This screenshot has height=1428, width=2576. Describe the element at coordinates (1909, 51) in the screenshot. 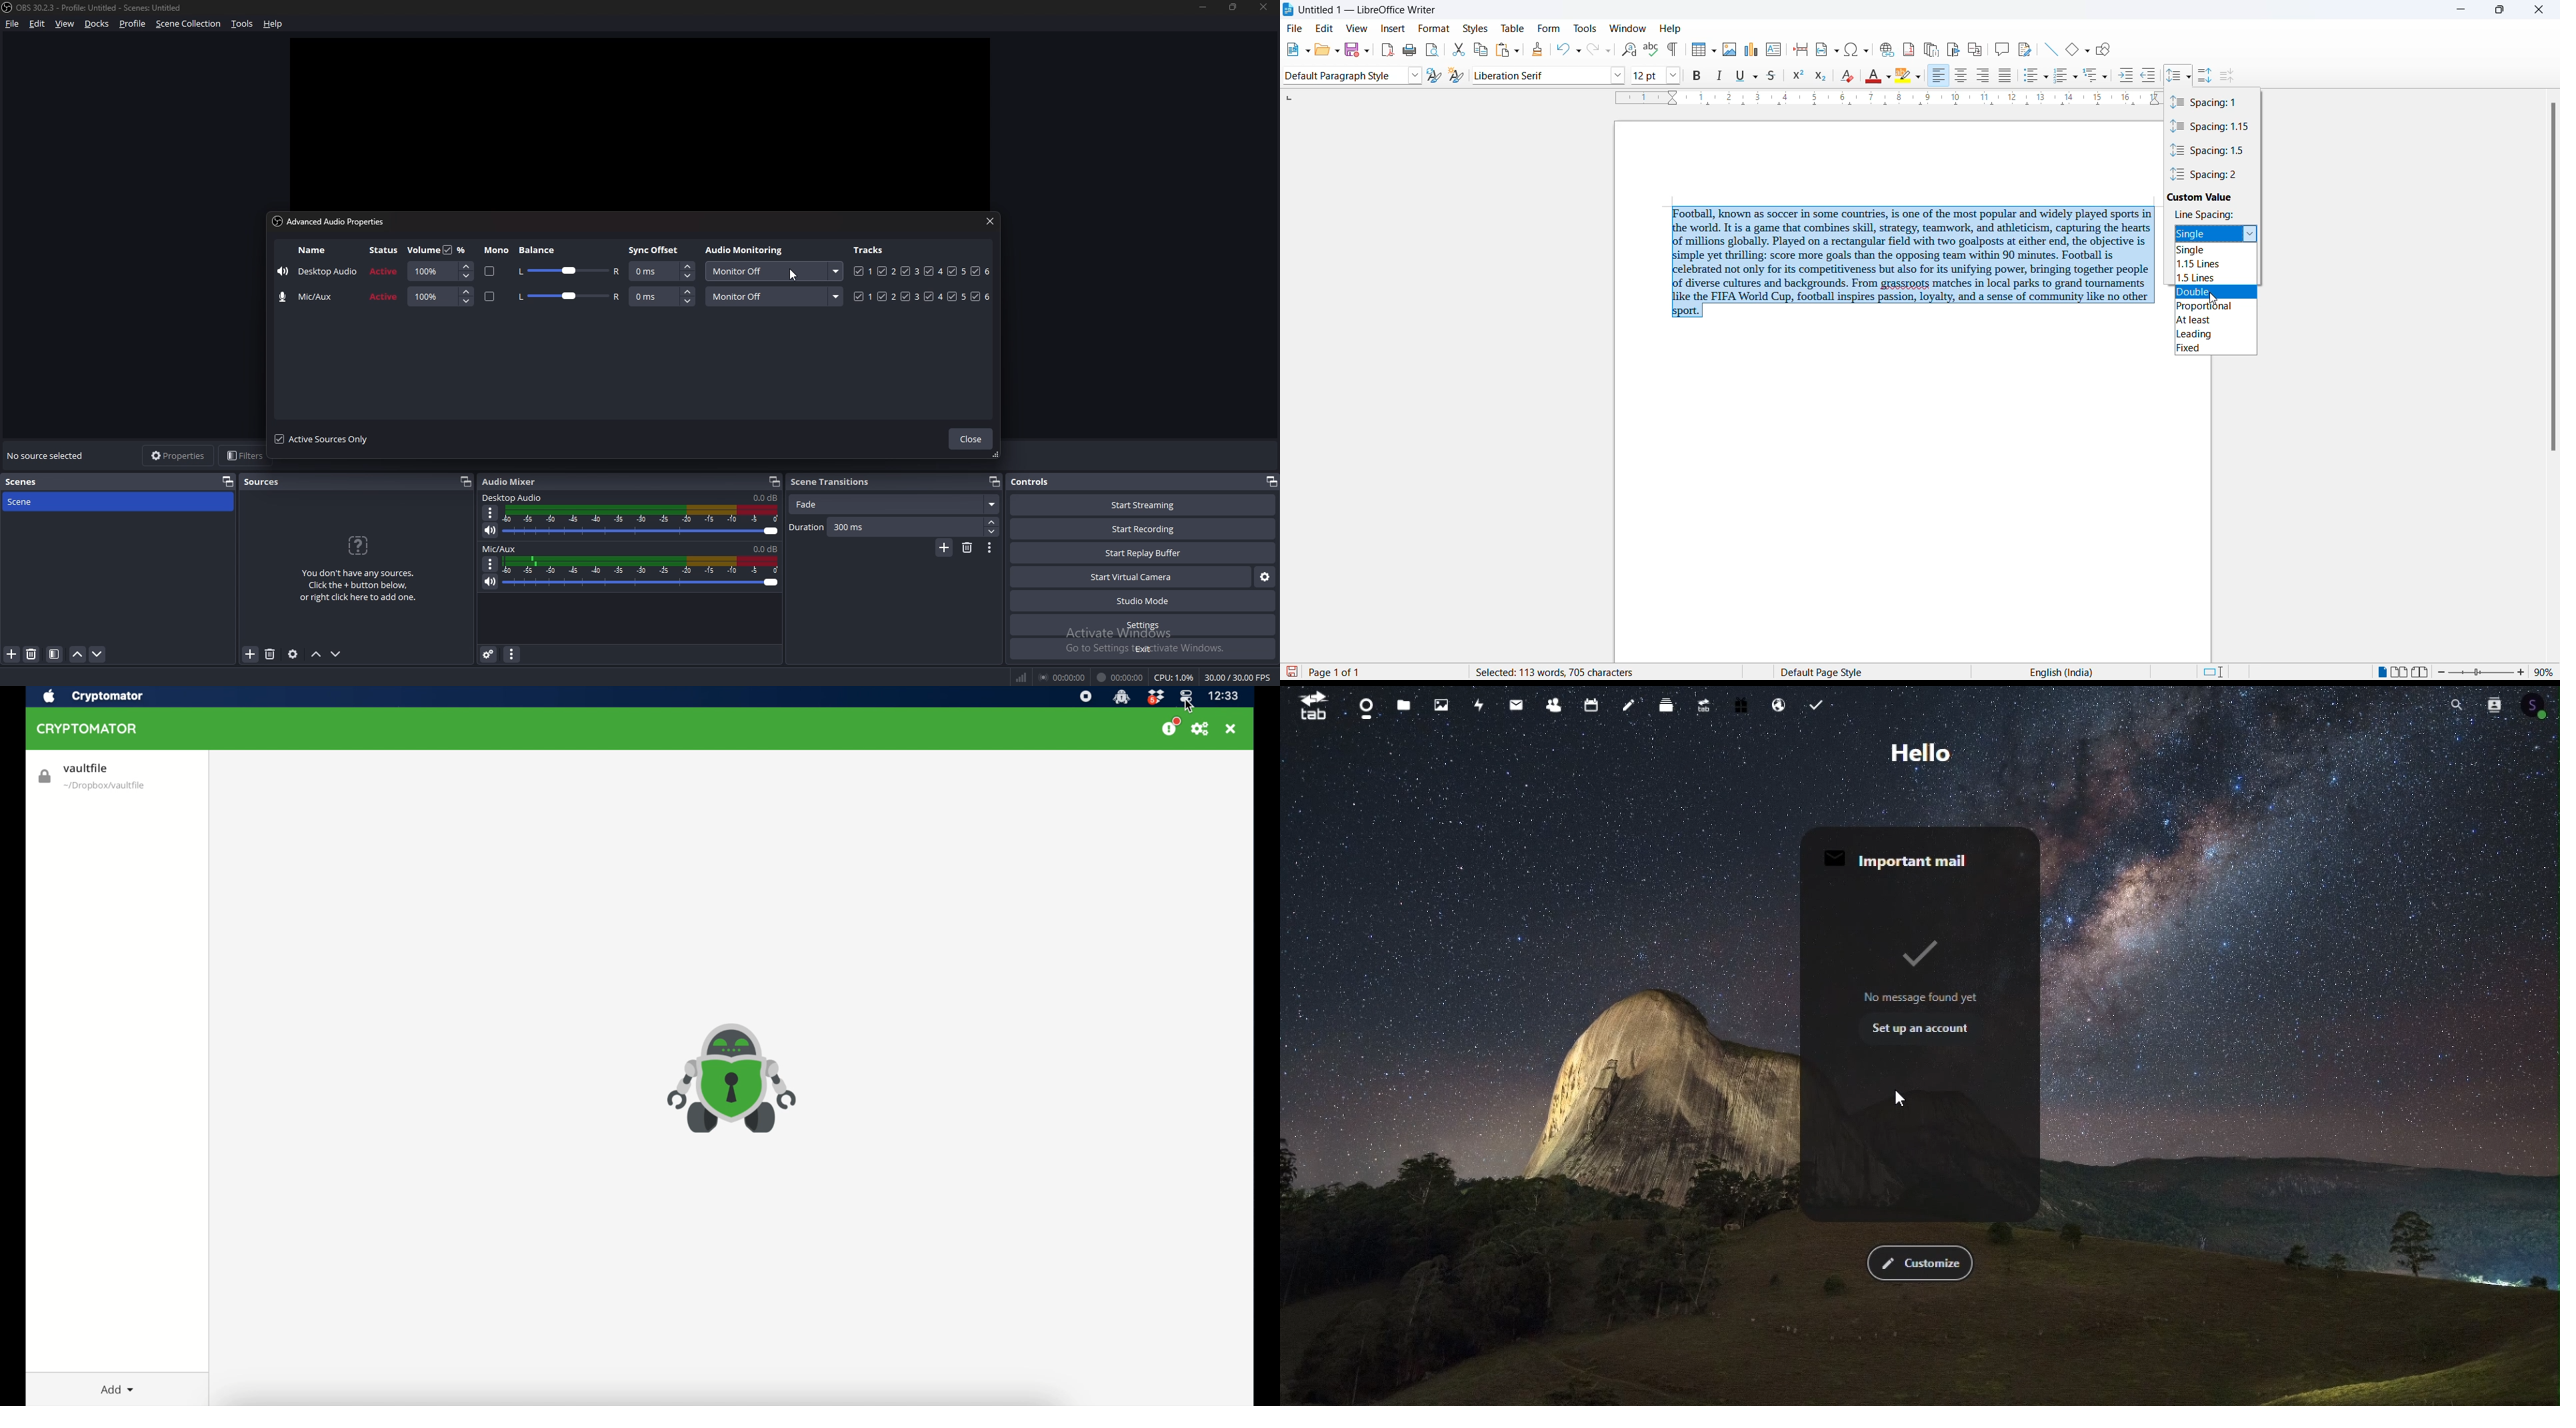

I see `insert footnote` at that location.